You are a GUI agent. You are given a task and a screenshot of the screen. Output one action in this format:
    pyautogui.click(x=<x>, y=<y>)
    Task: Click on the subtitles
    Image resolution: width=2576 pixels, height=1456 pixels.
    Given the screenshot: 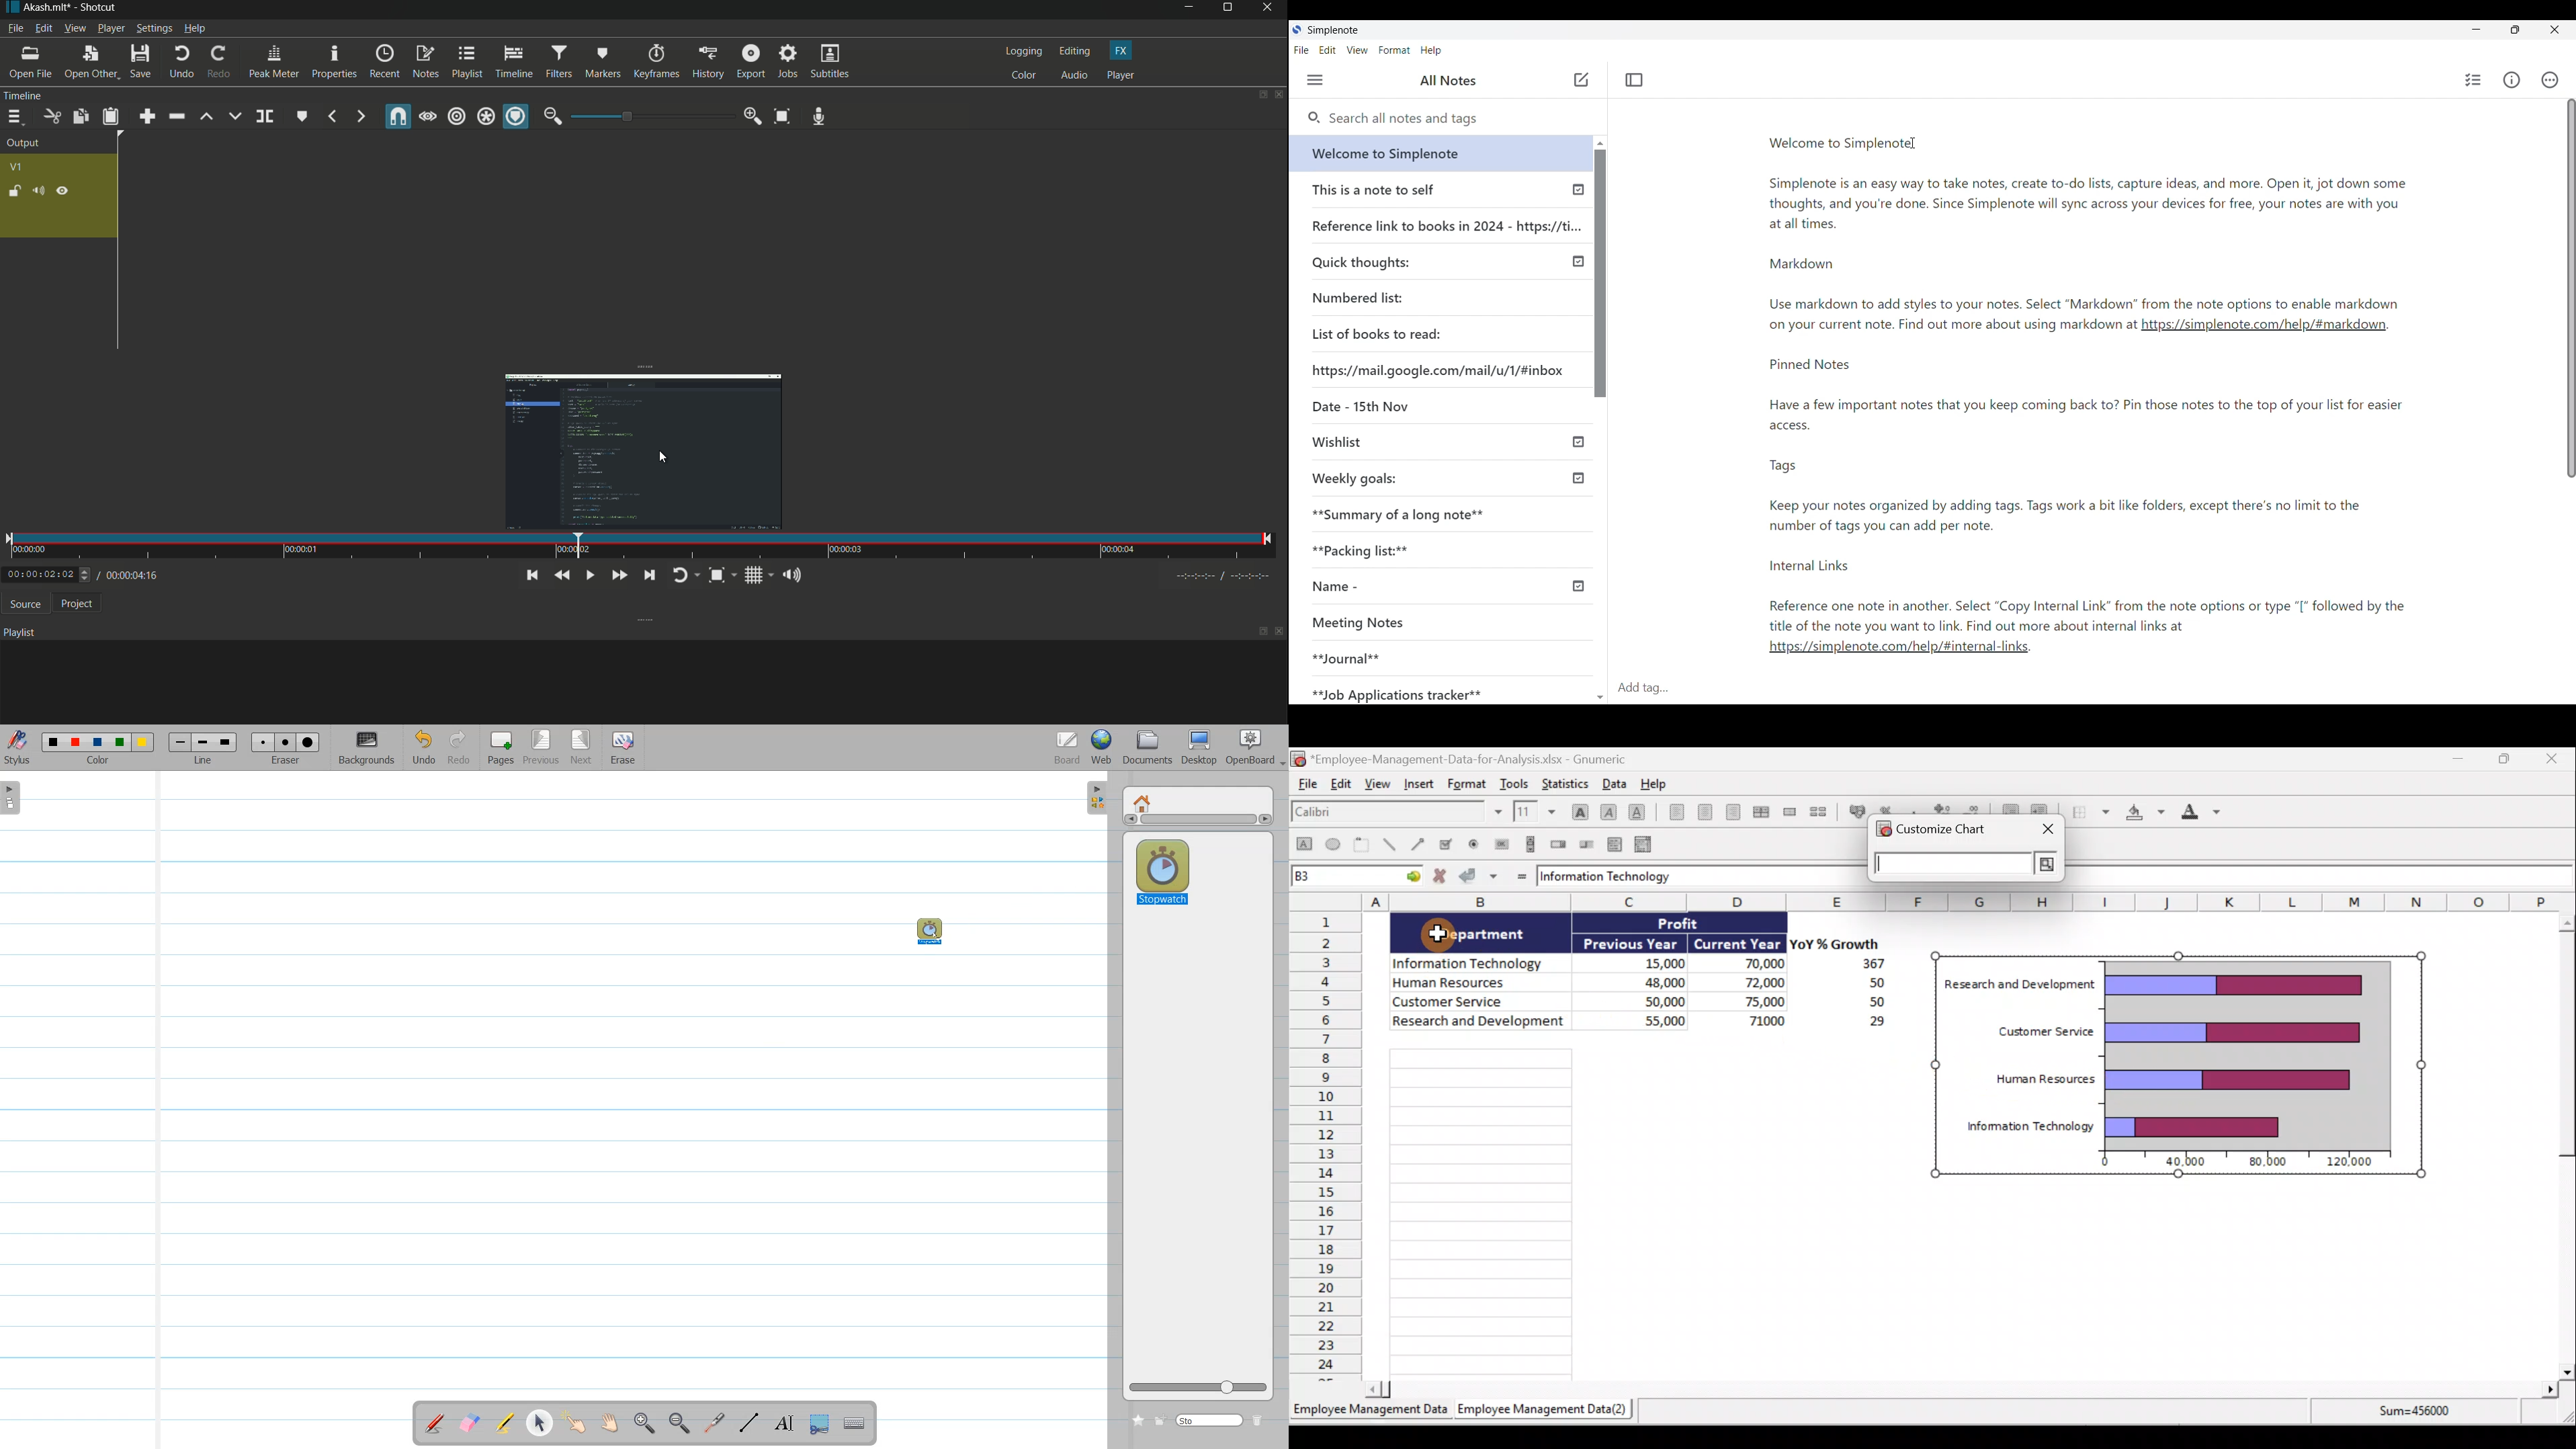 What is the action you would take?
    pyautogui.click(x=832, y=61)
    